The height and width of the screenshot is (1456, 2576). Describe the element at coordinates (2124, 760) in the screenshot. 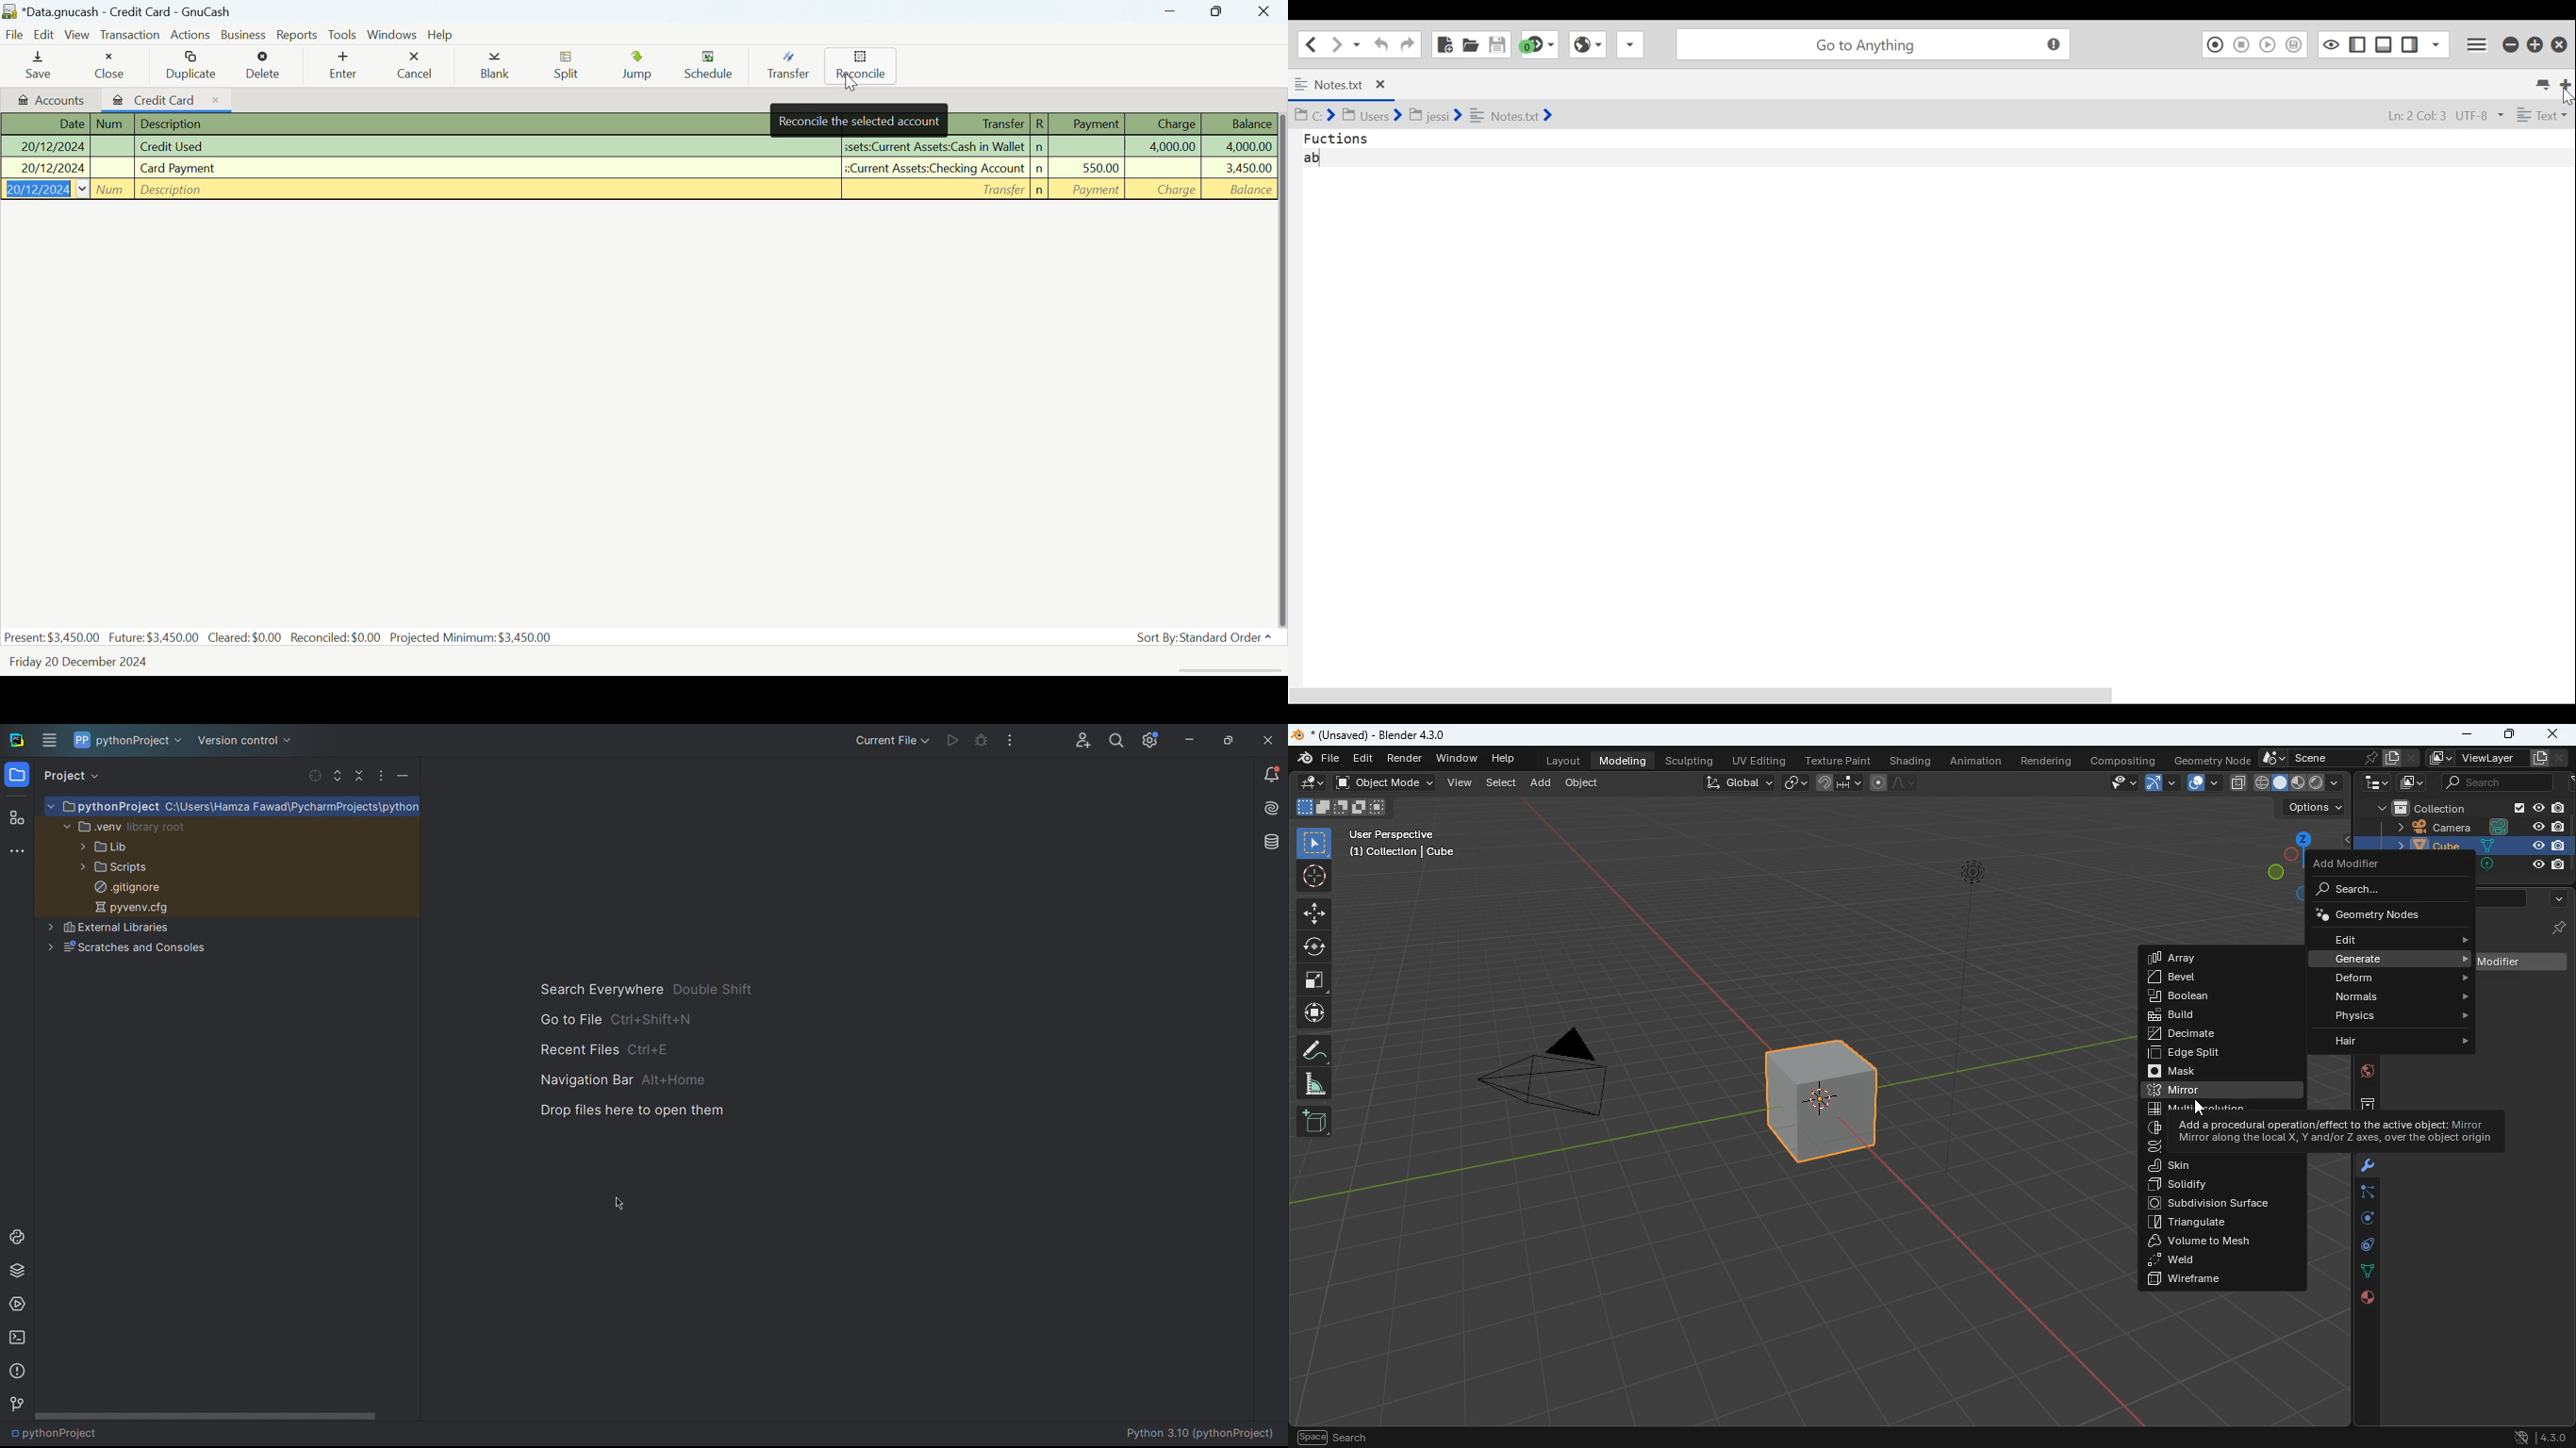

I see `compositing` at that location.